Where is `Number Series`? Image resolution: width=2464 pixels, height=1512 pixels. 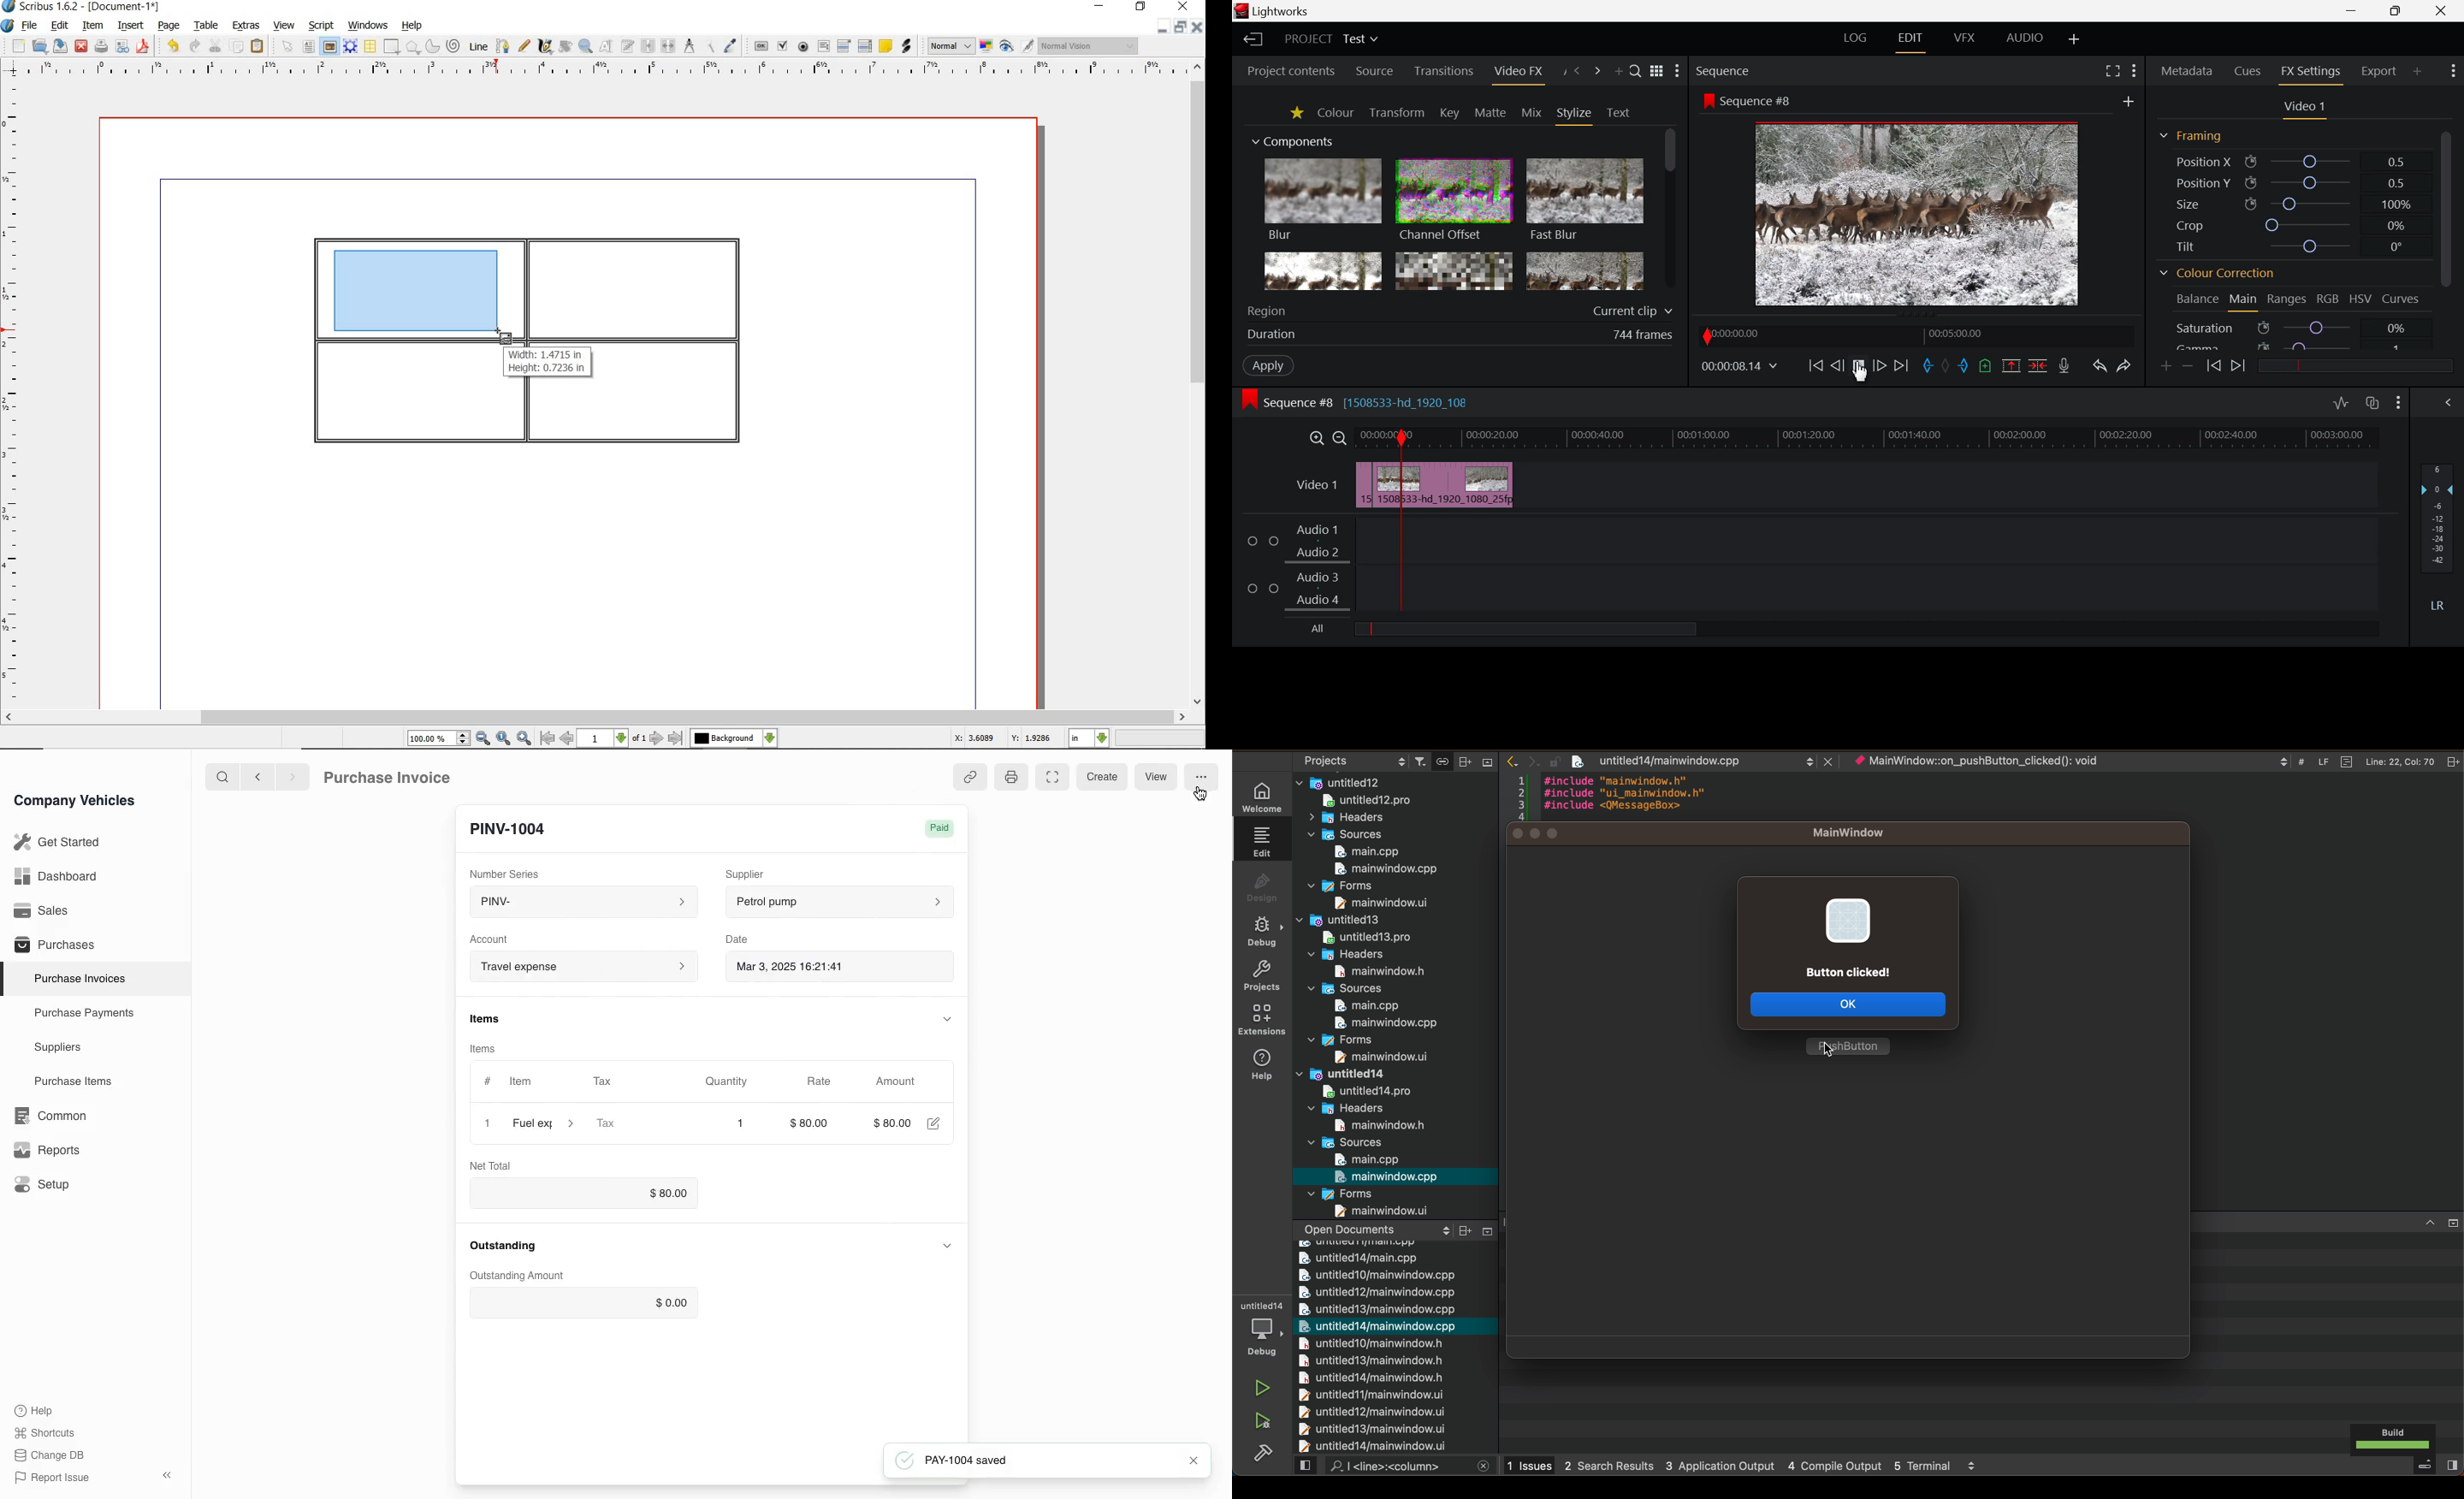
Number Series is located at coordinates (514, 869).